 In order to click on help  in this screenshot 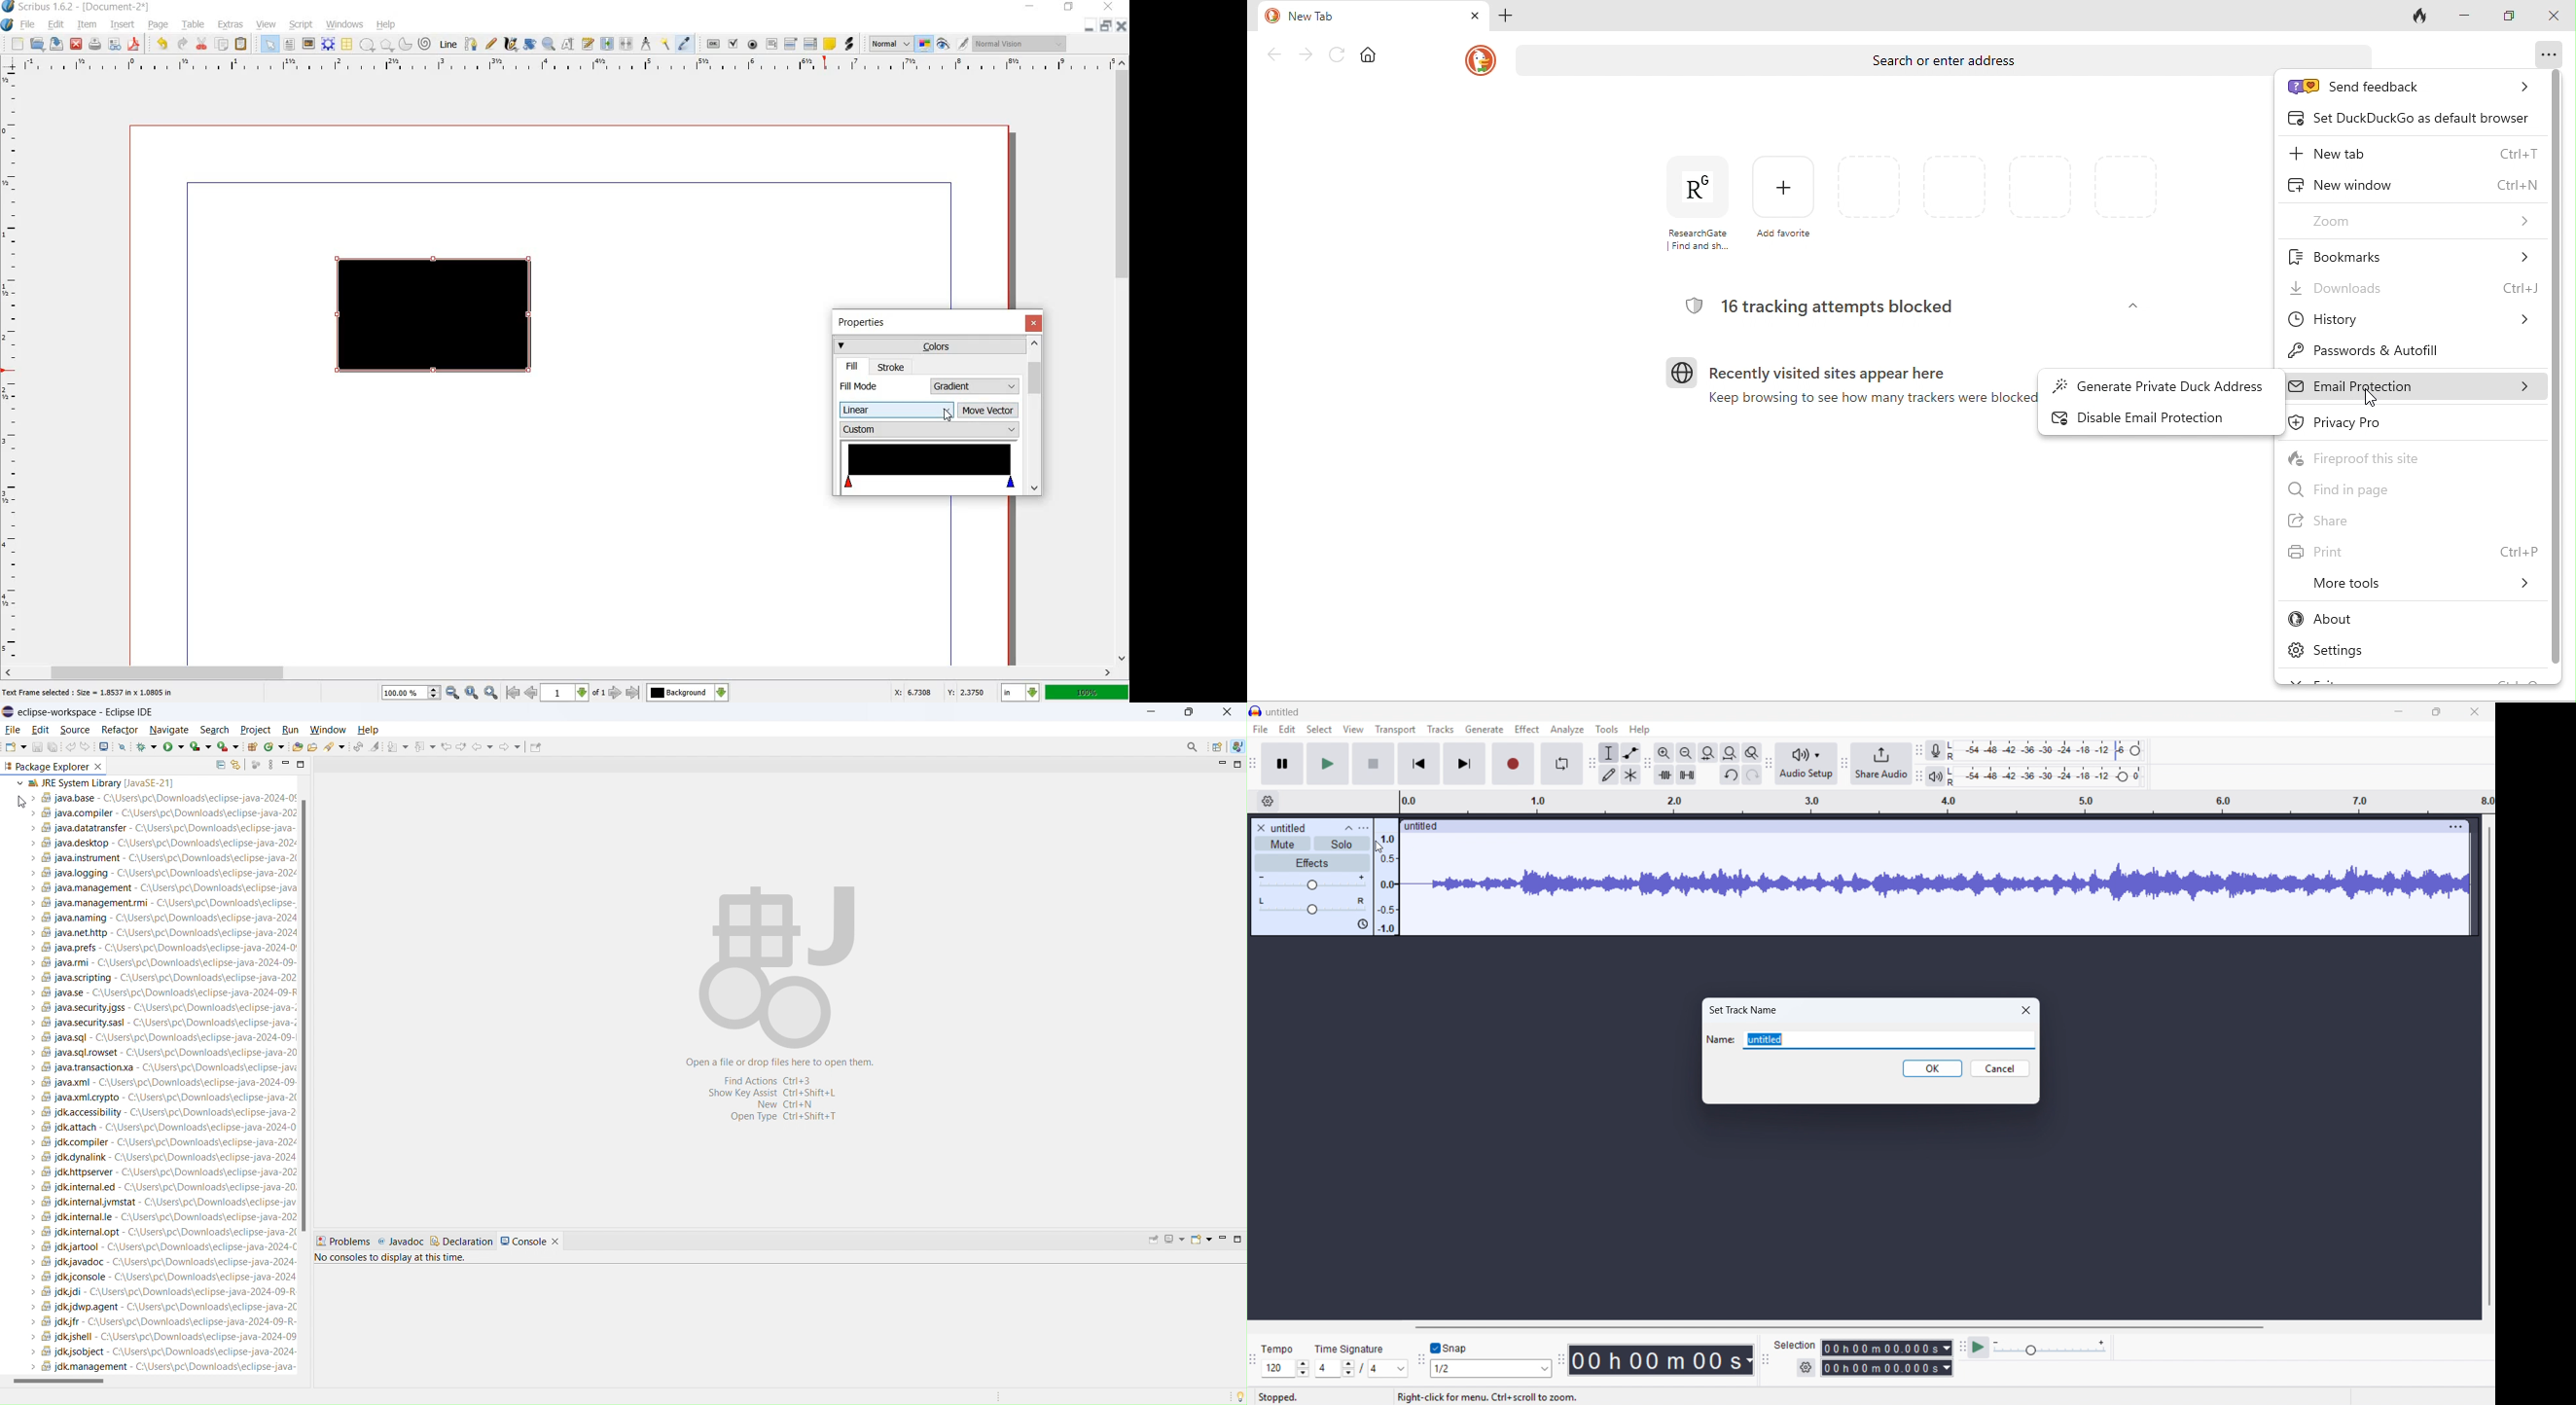, I will do `click(1639, 730)`.